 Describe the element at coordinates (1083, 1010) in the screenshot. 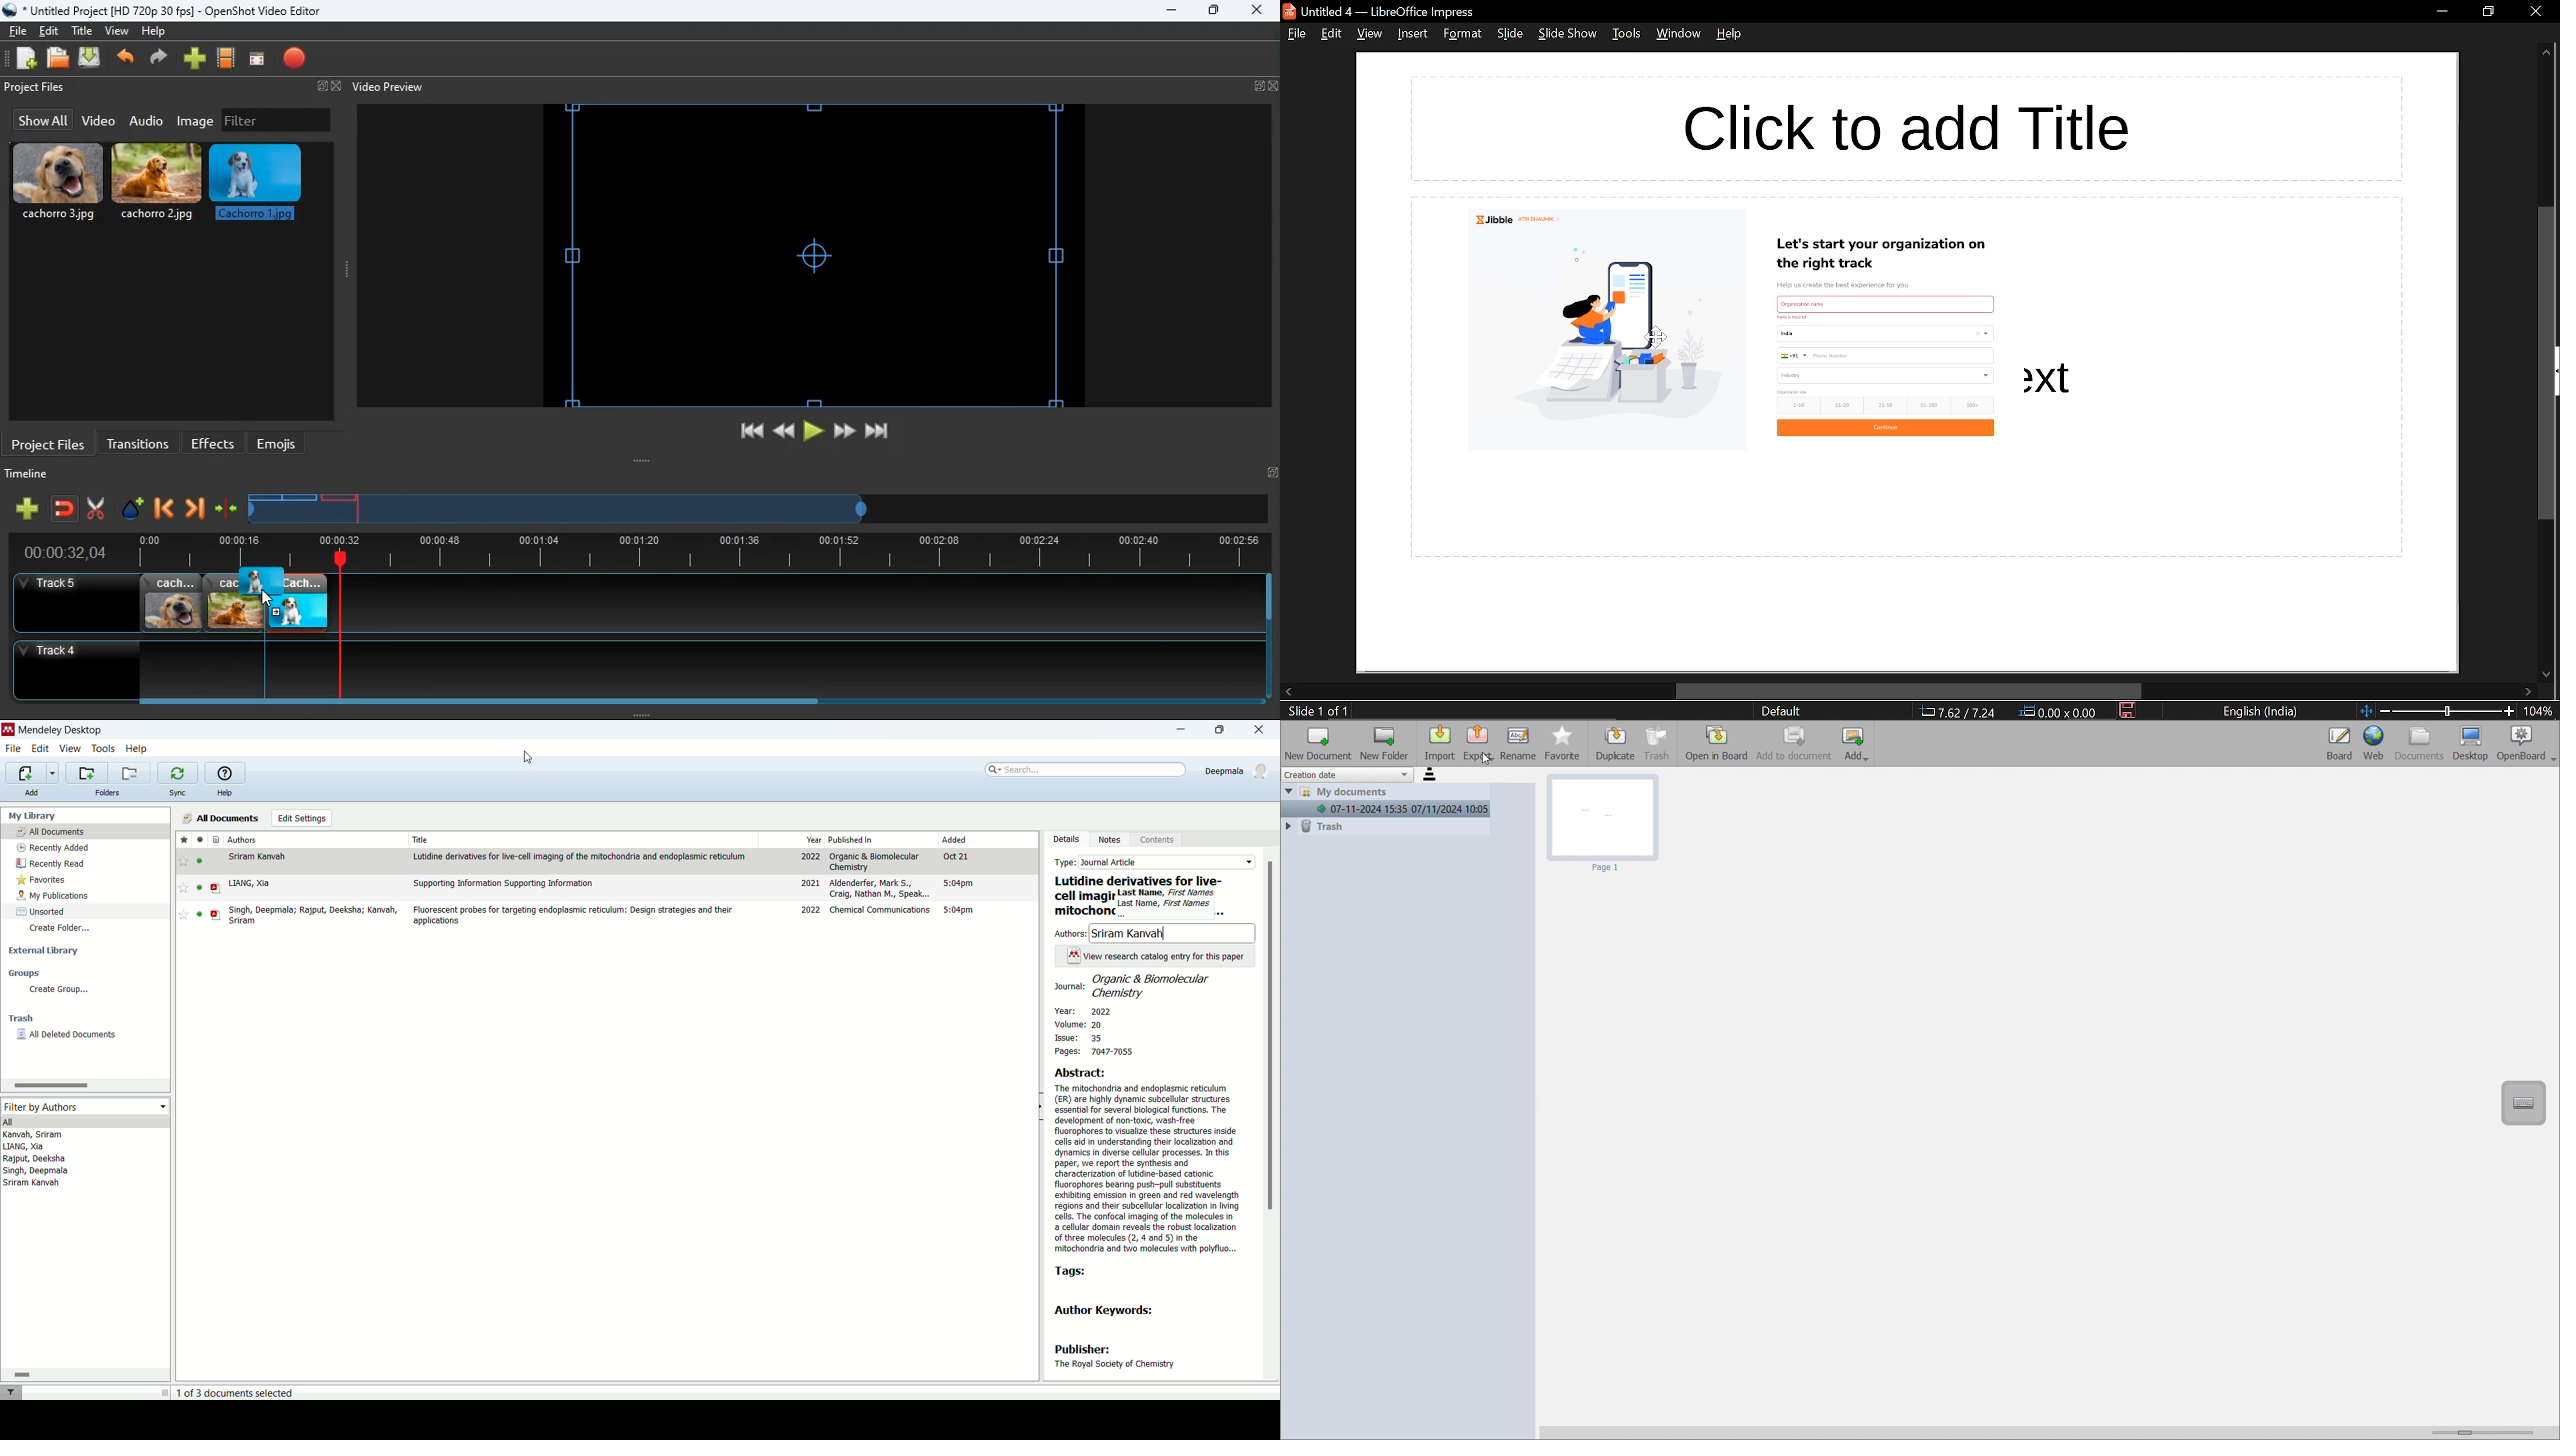

I see `year: 2022` at that location.